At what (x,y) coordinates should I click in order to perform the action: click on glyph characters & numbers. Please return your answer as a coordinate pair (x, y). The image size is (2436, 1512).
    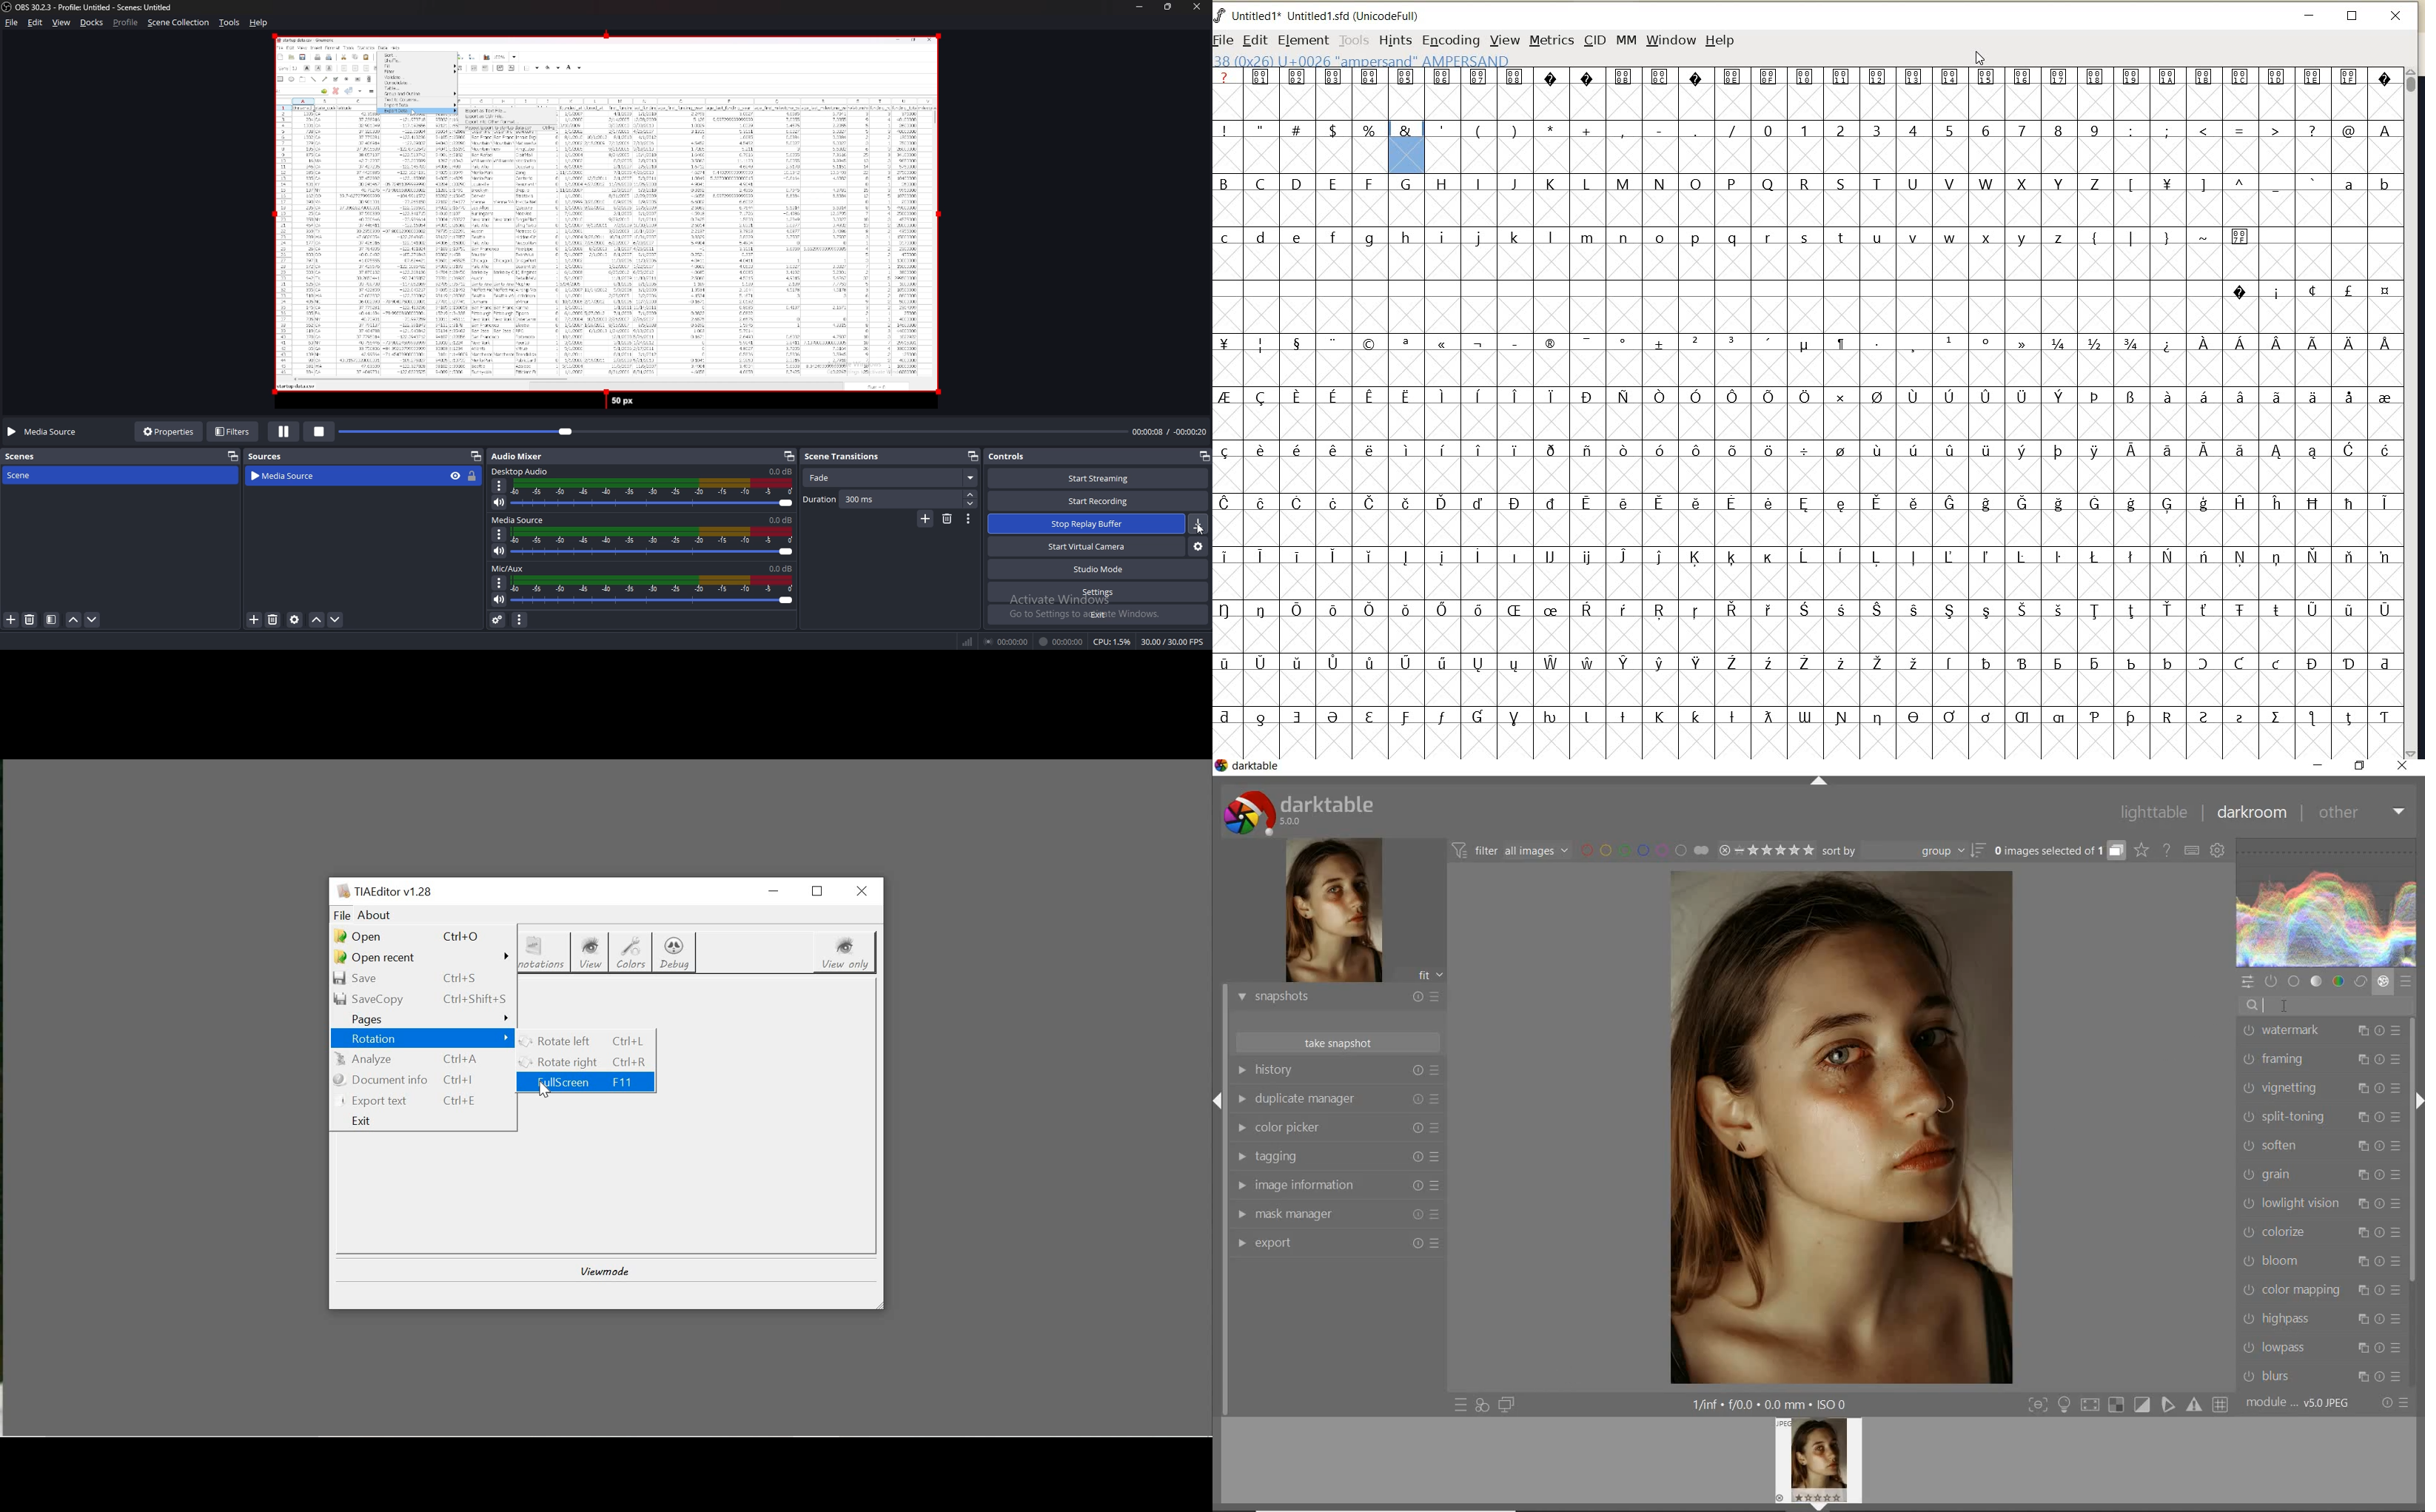
    Looking at the image, I should click on (1894, 459).